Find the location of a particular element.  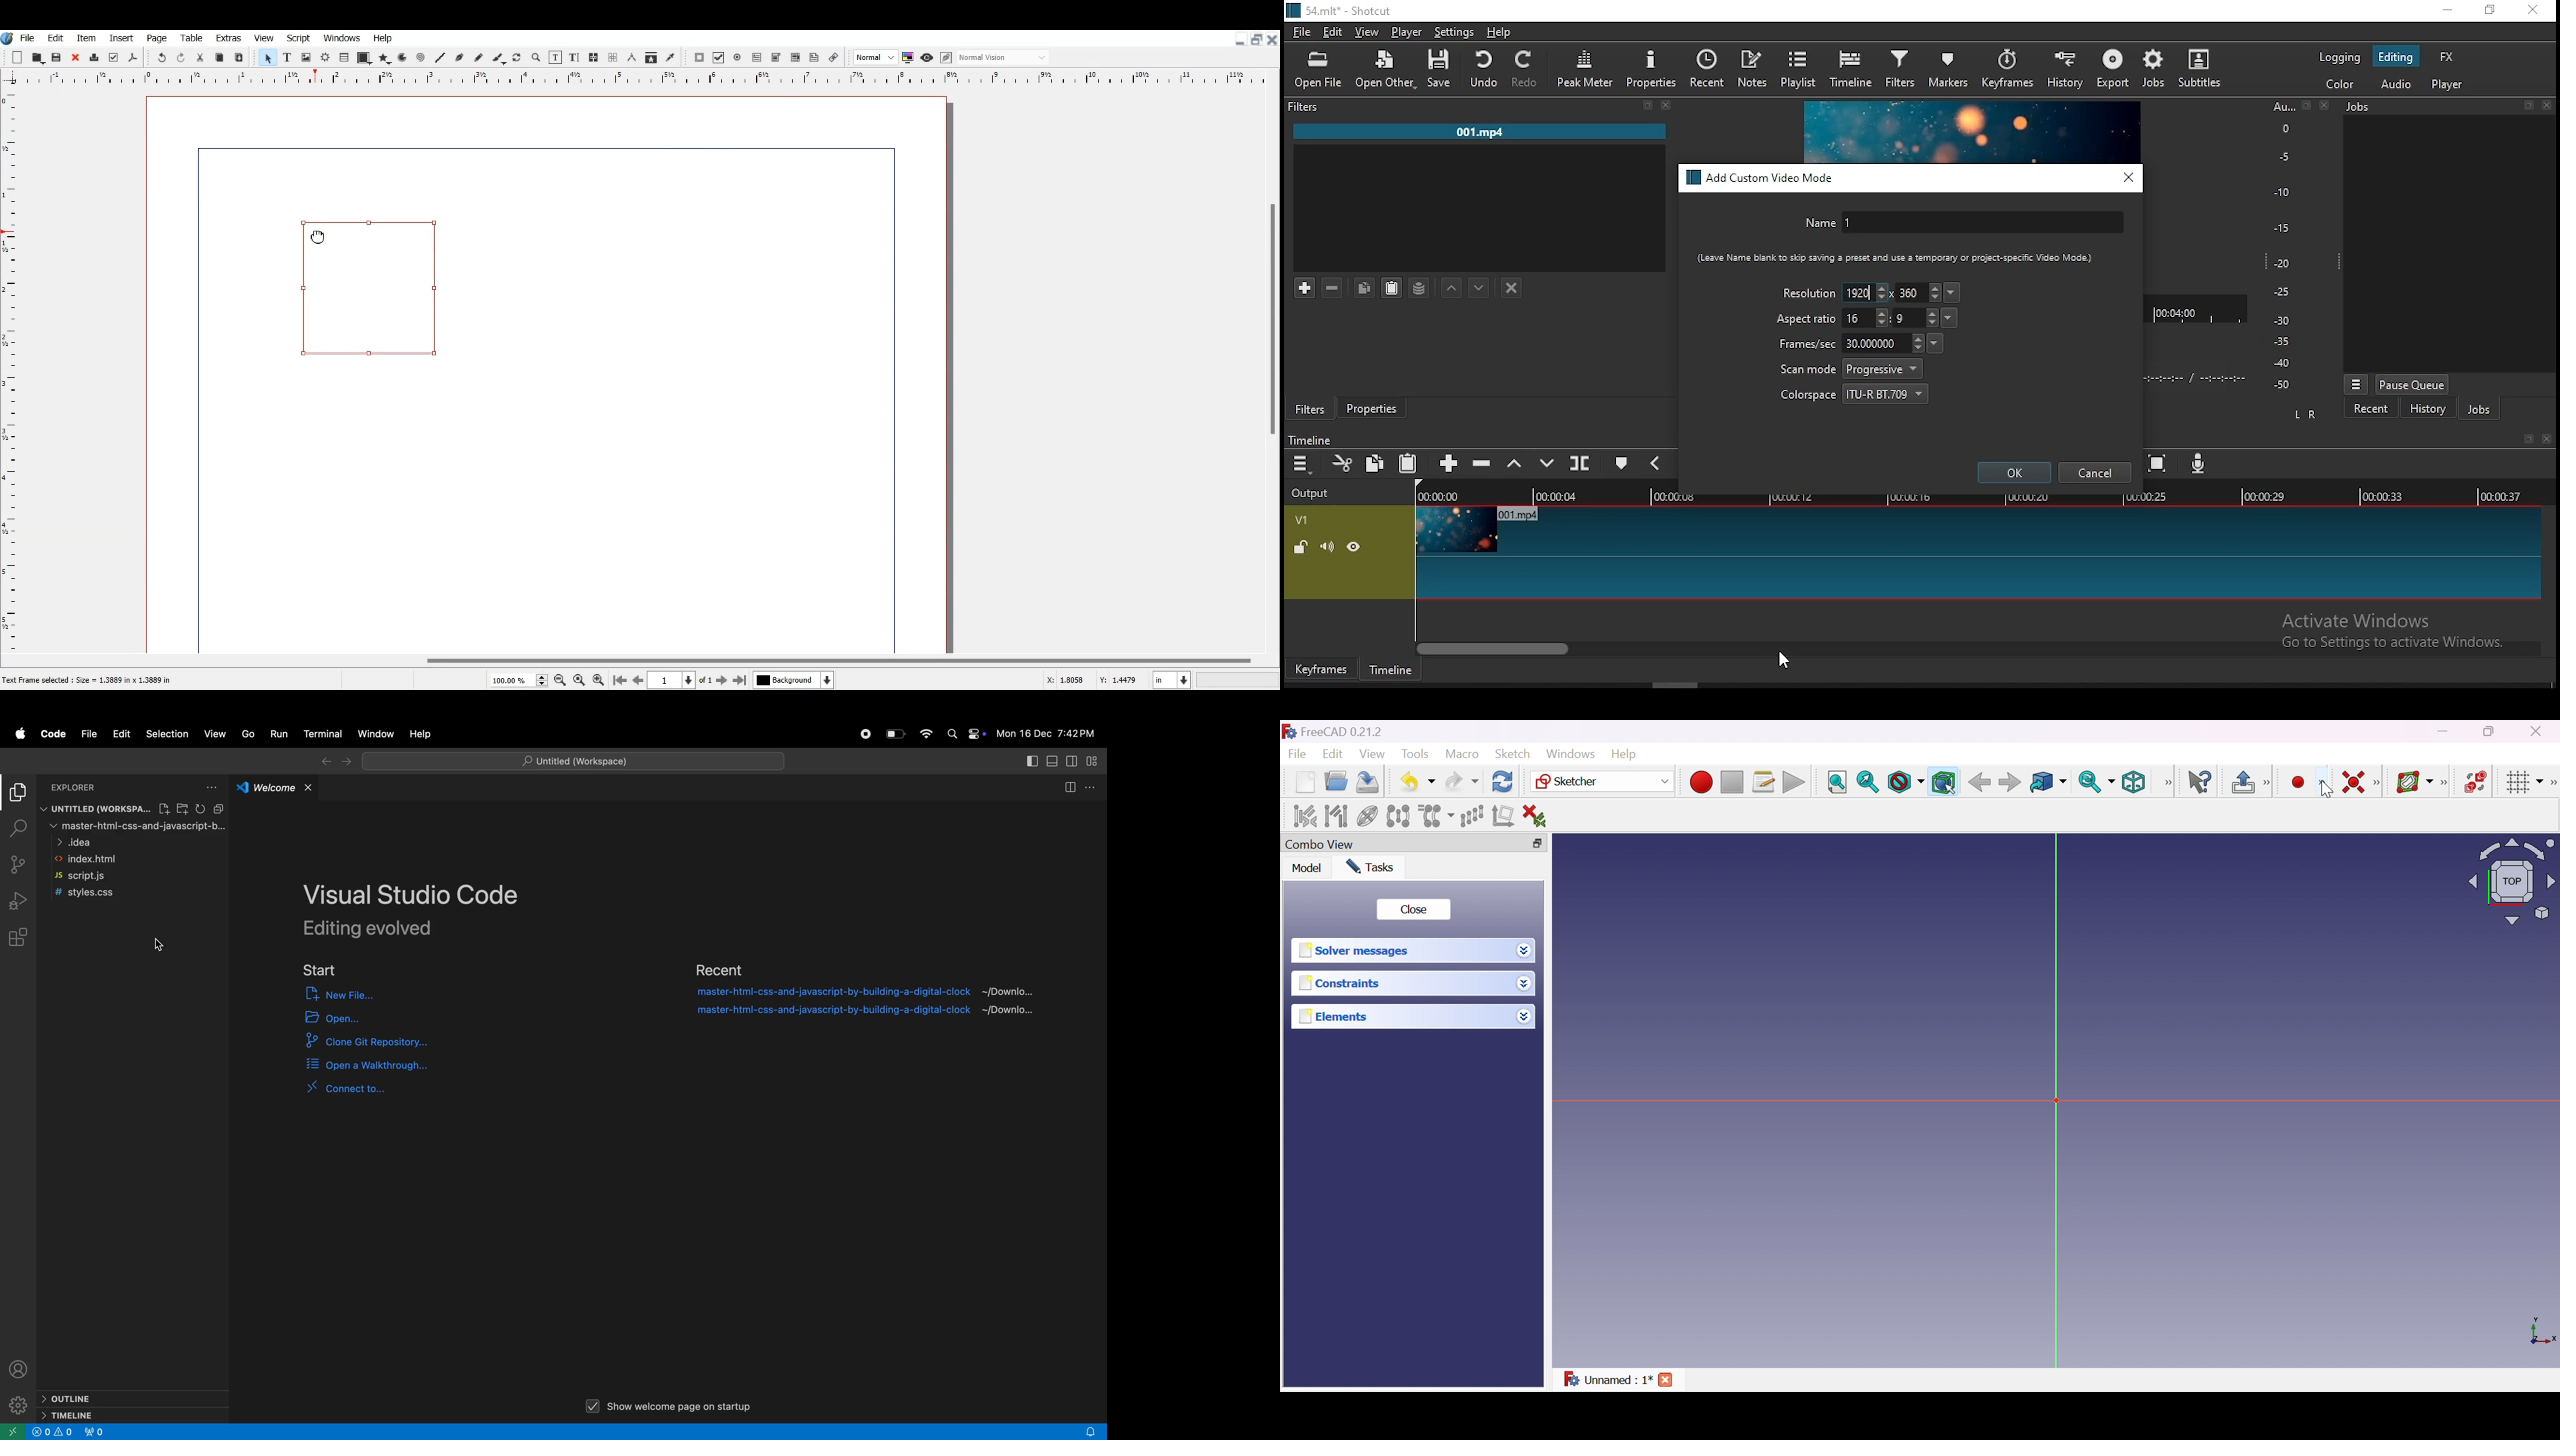

Bounding box is located at coordinates (1944, 783).